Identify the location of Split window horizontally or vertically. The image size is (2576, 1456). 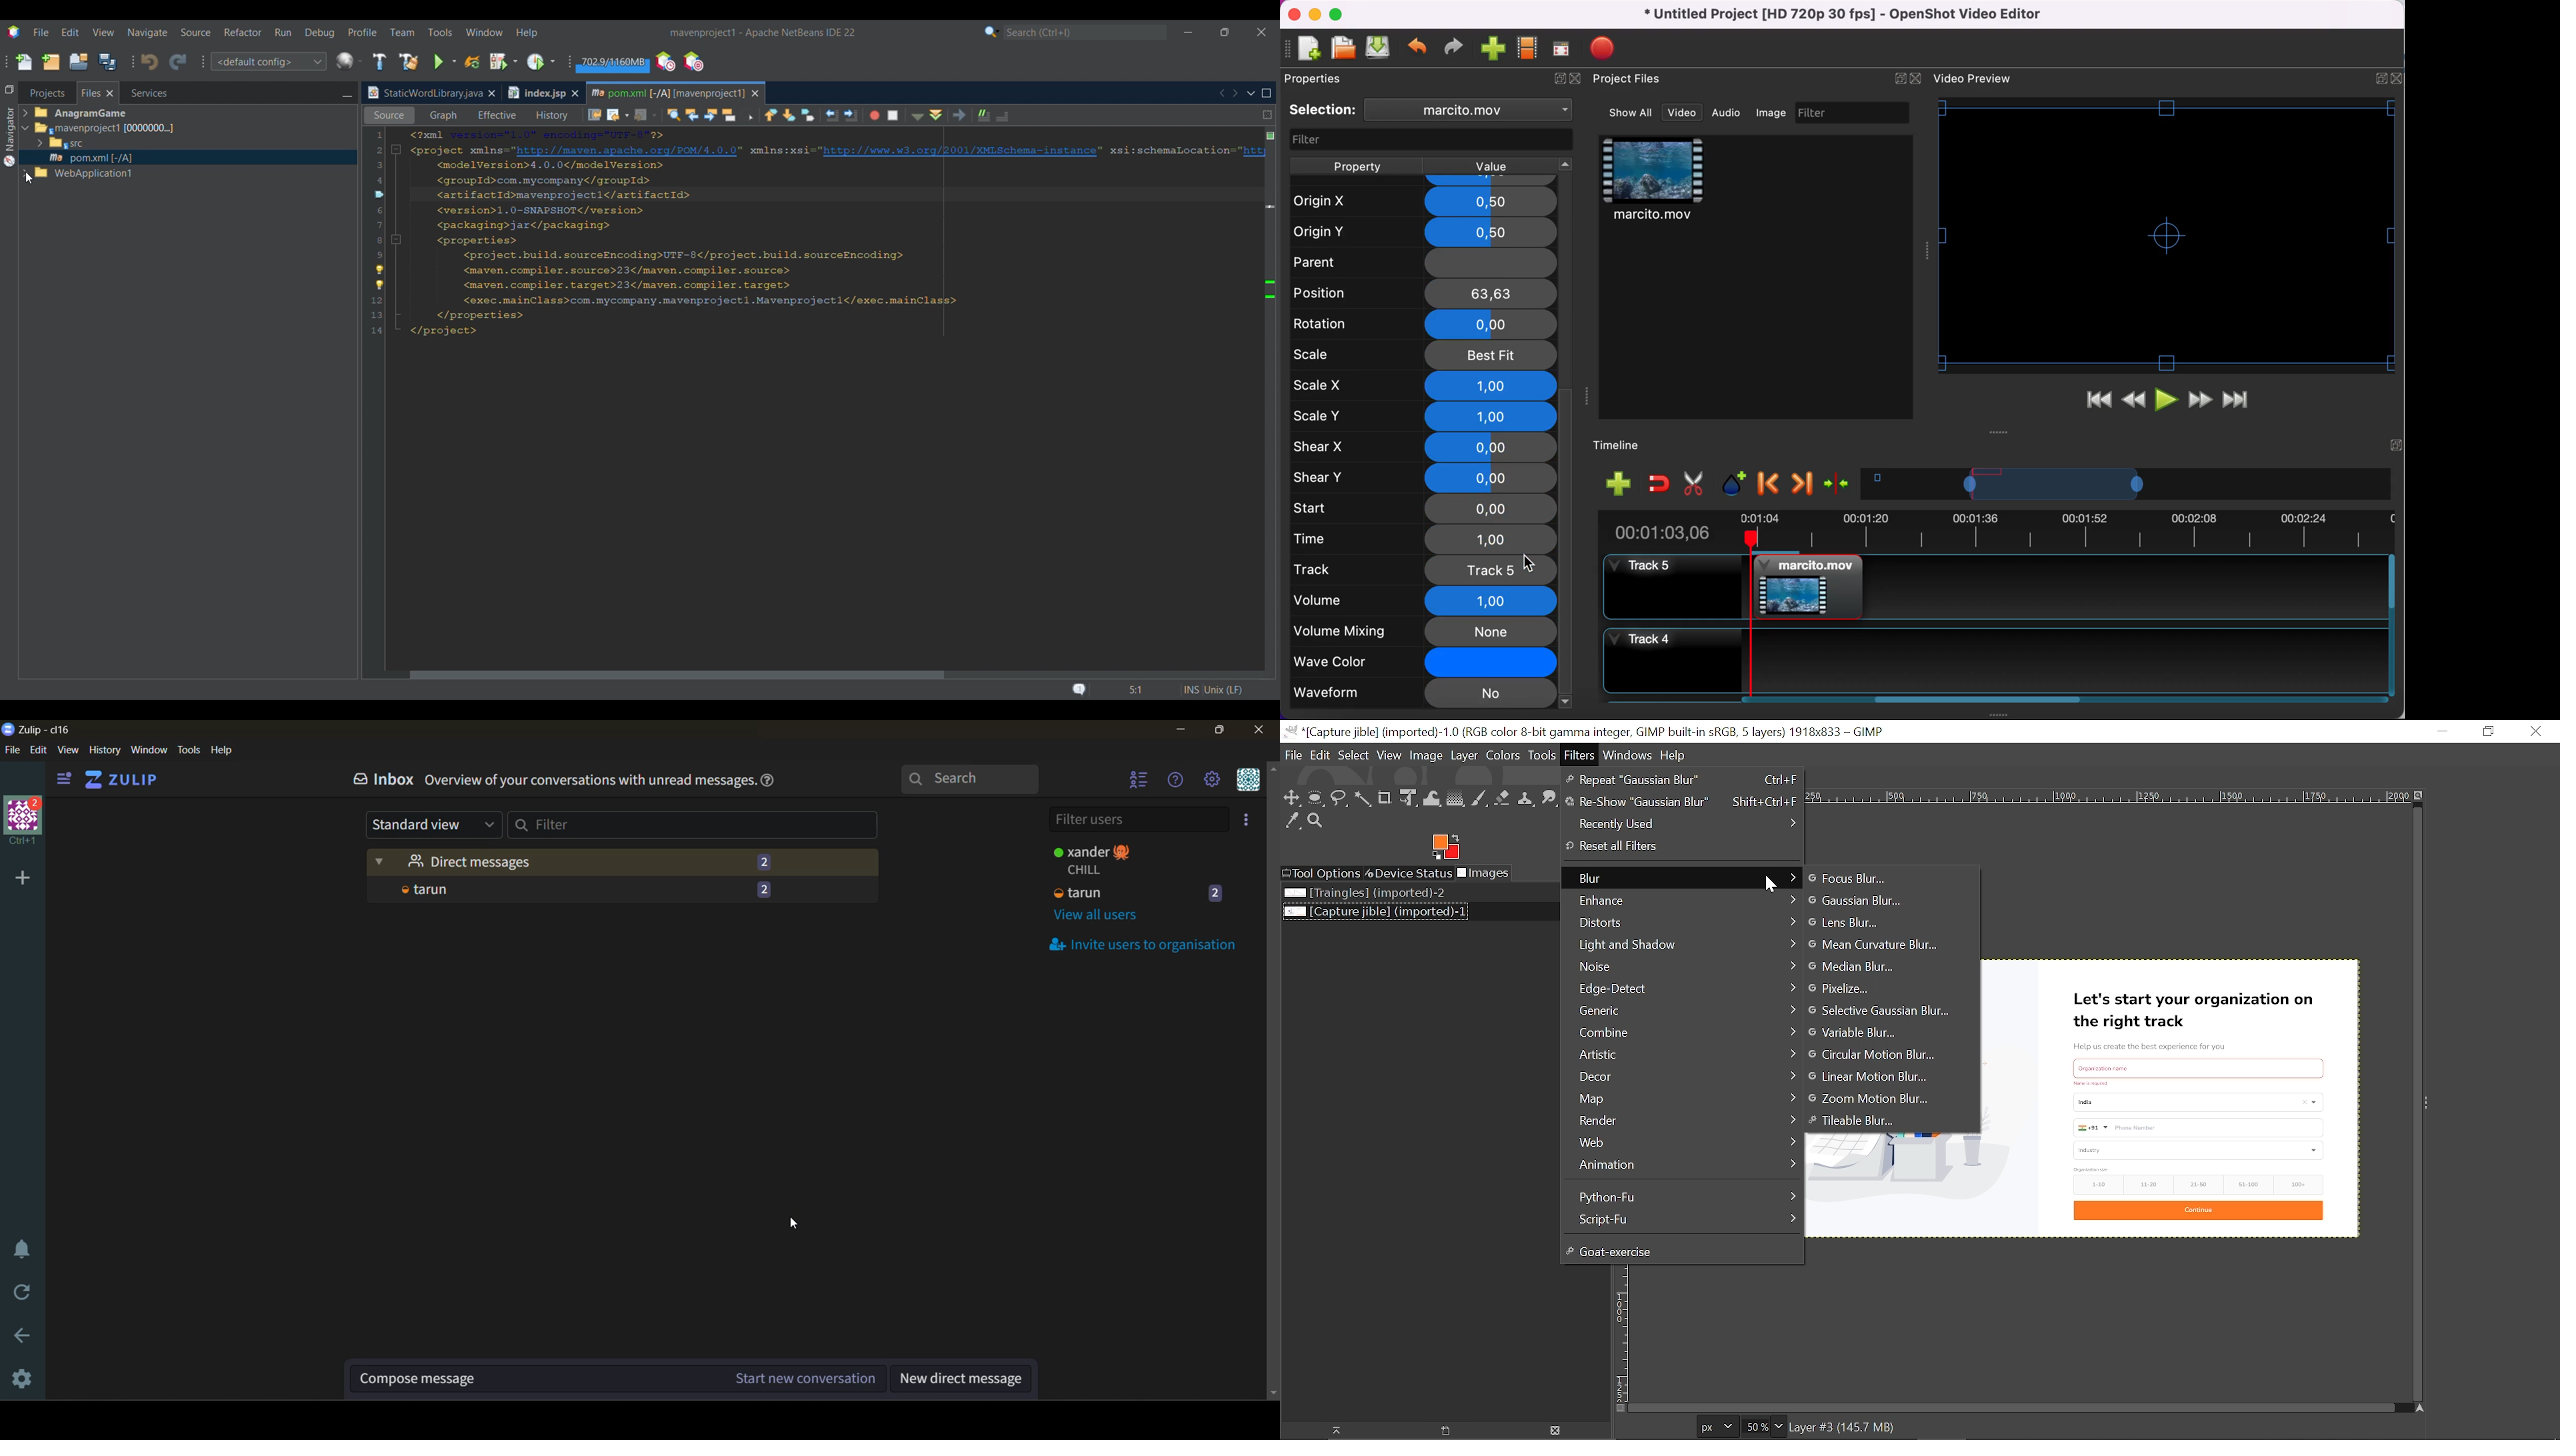
(1267, 115).